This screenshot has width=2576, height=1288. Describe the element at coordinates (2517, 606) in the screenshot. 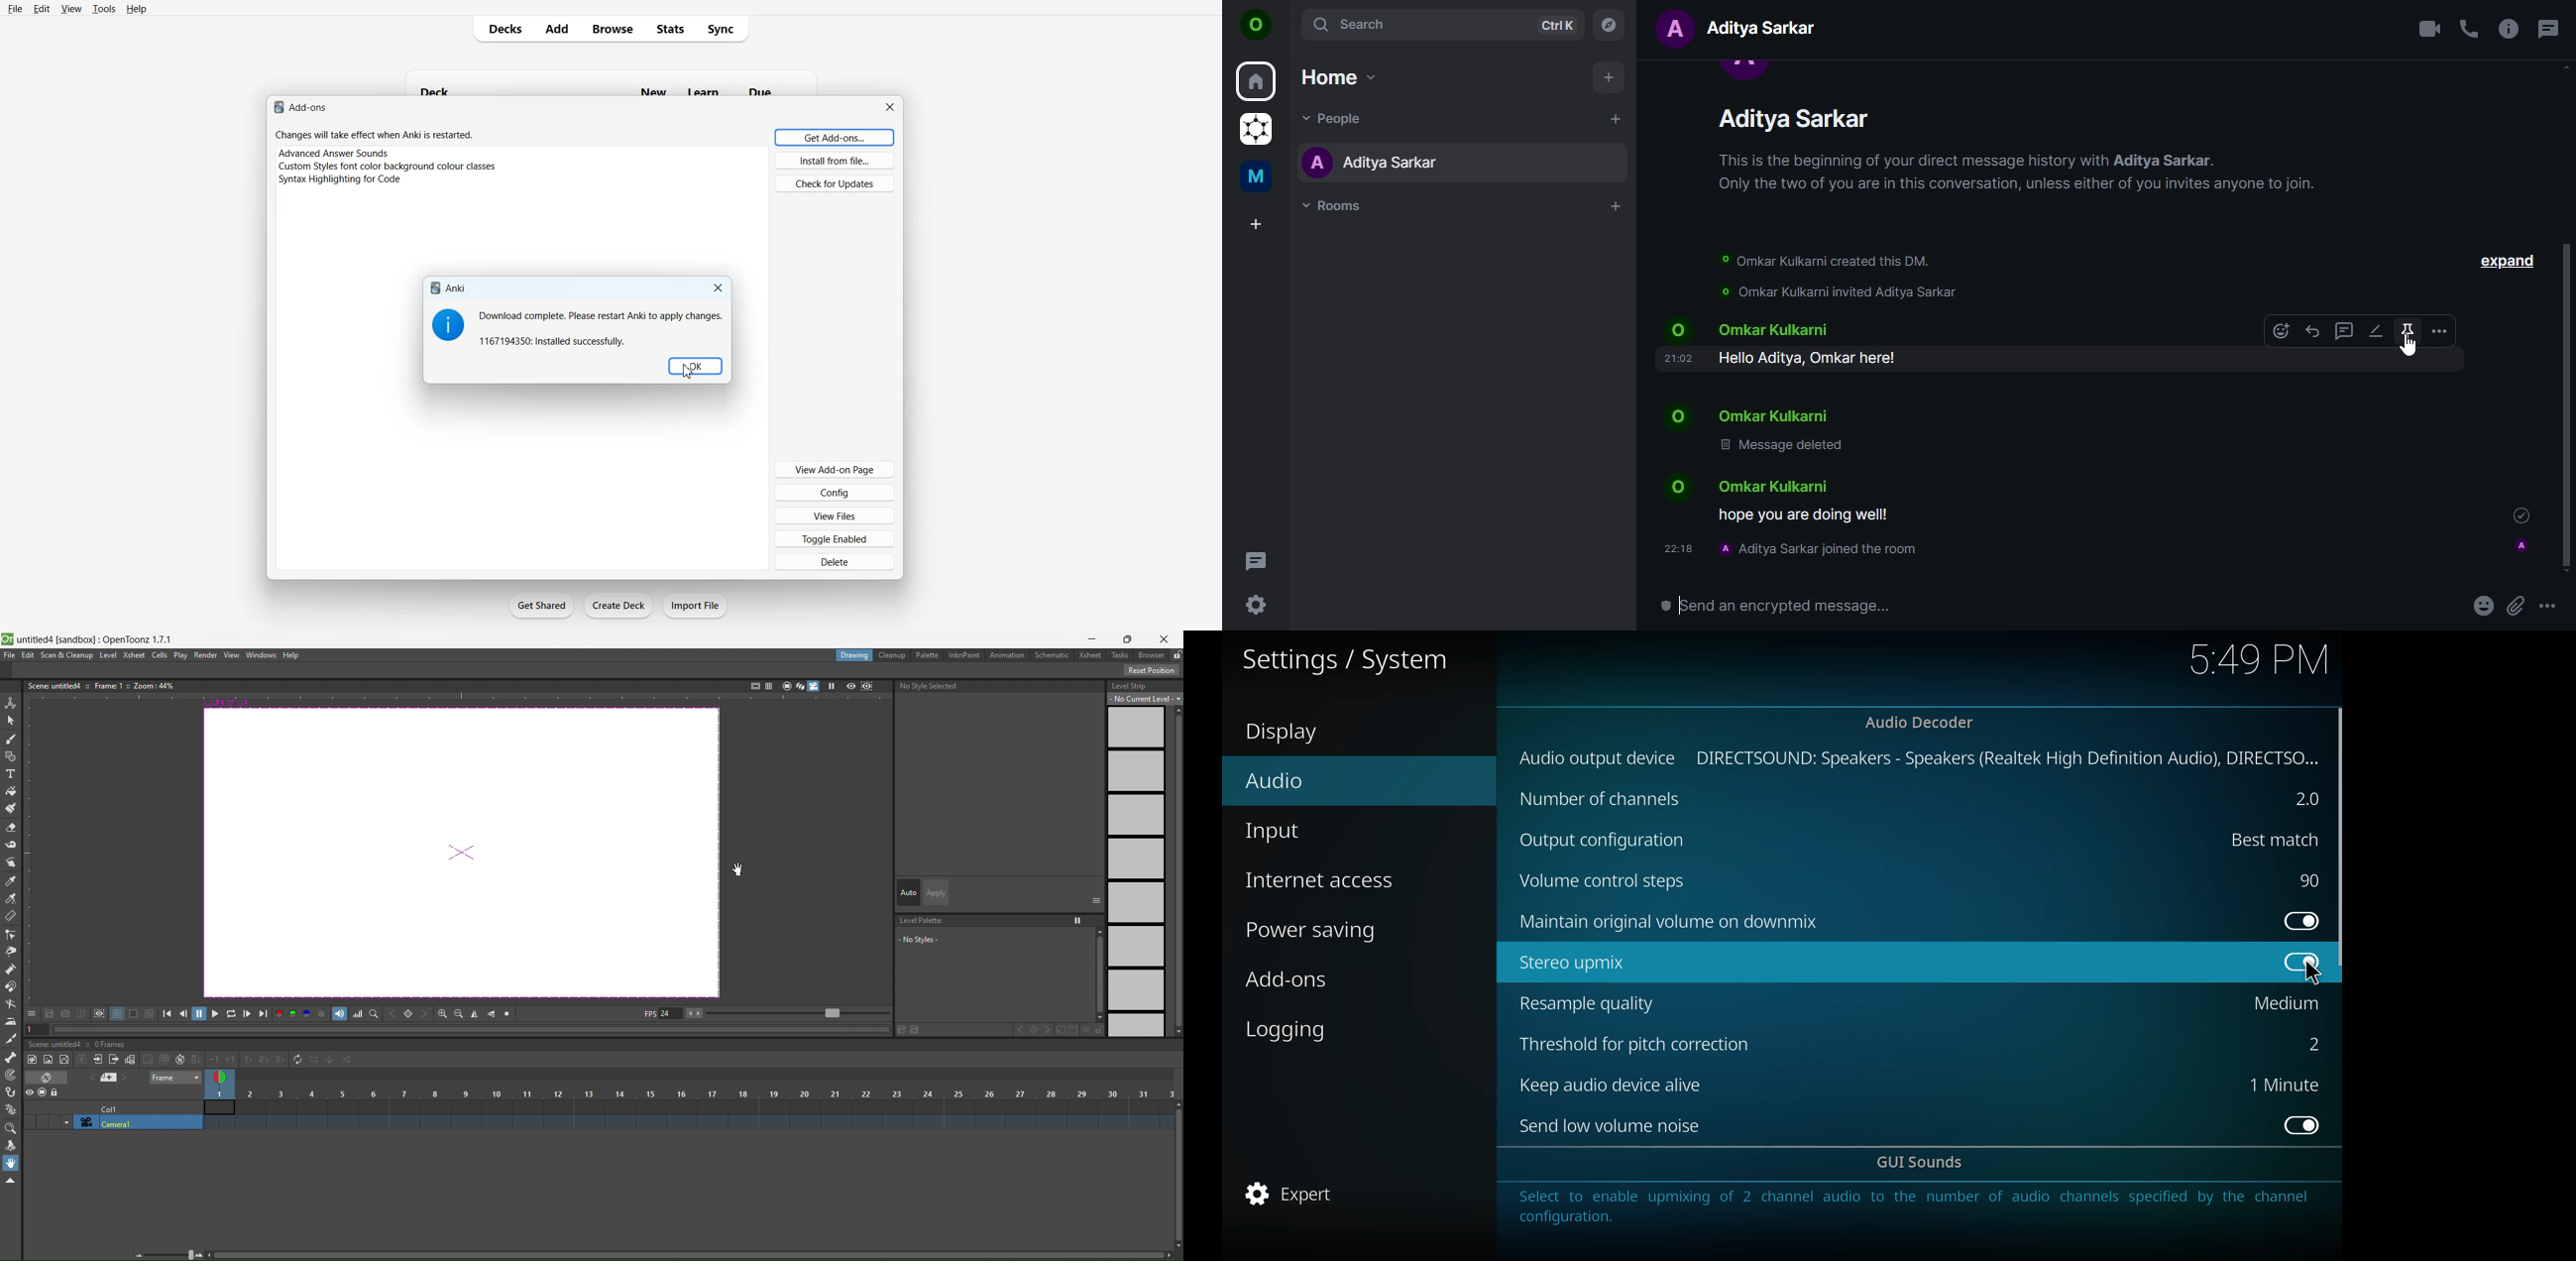

I see `attachments` at that location.